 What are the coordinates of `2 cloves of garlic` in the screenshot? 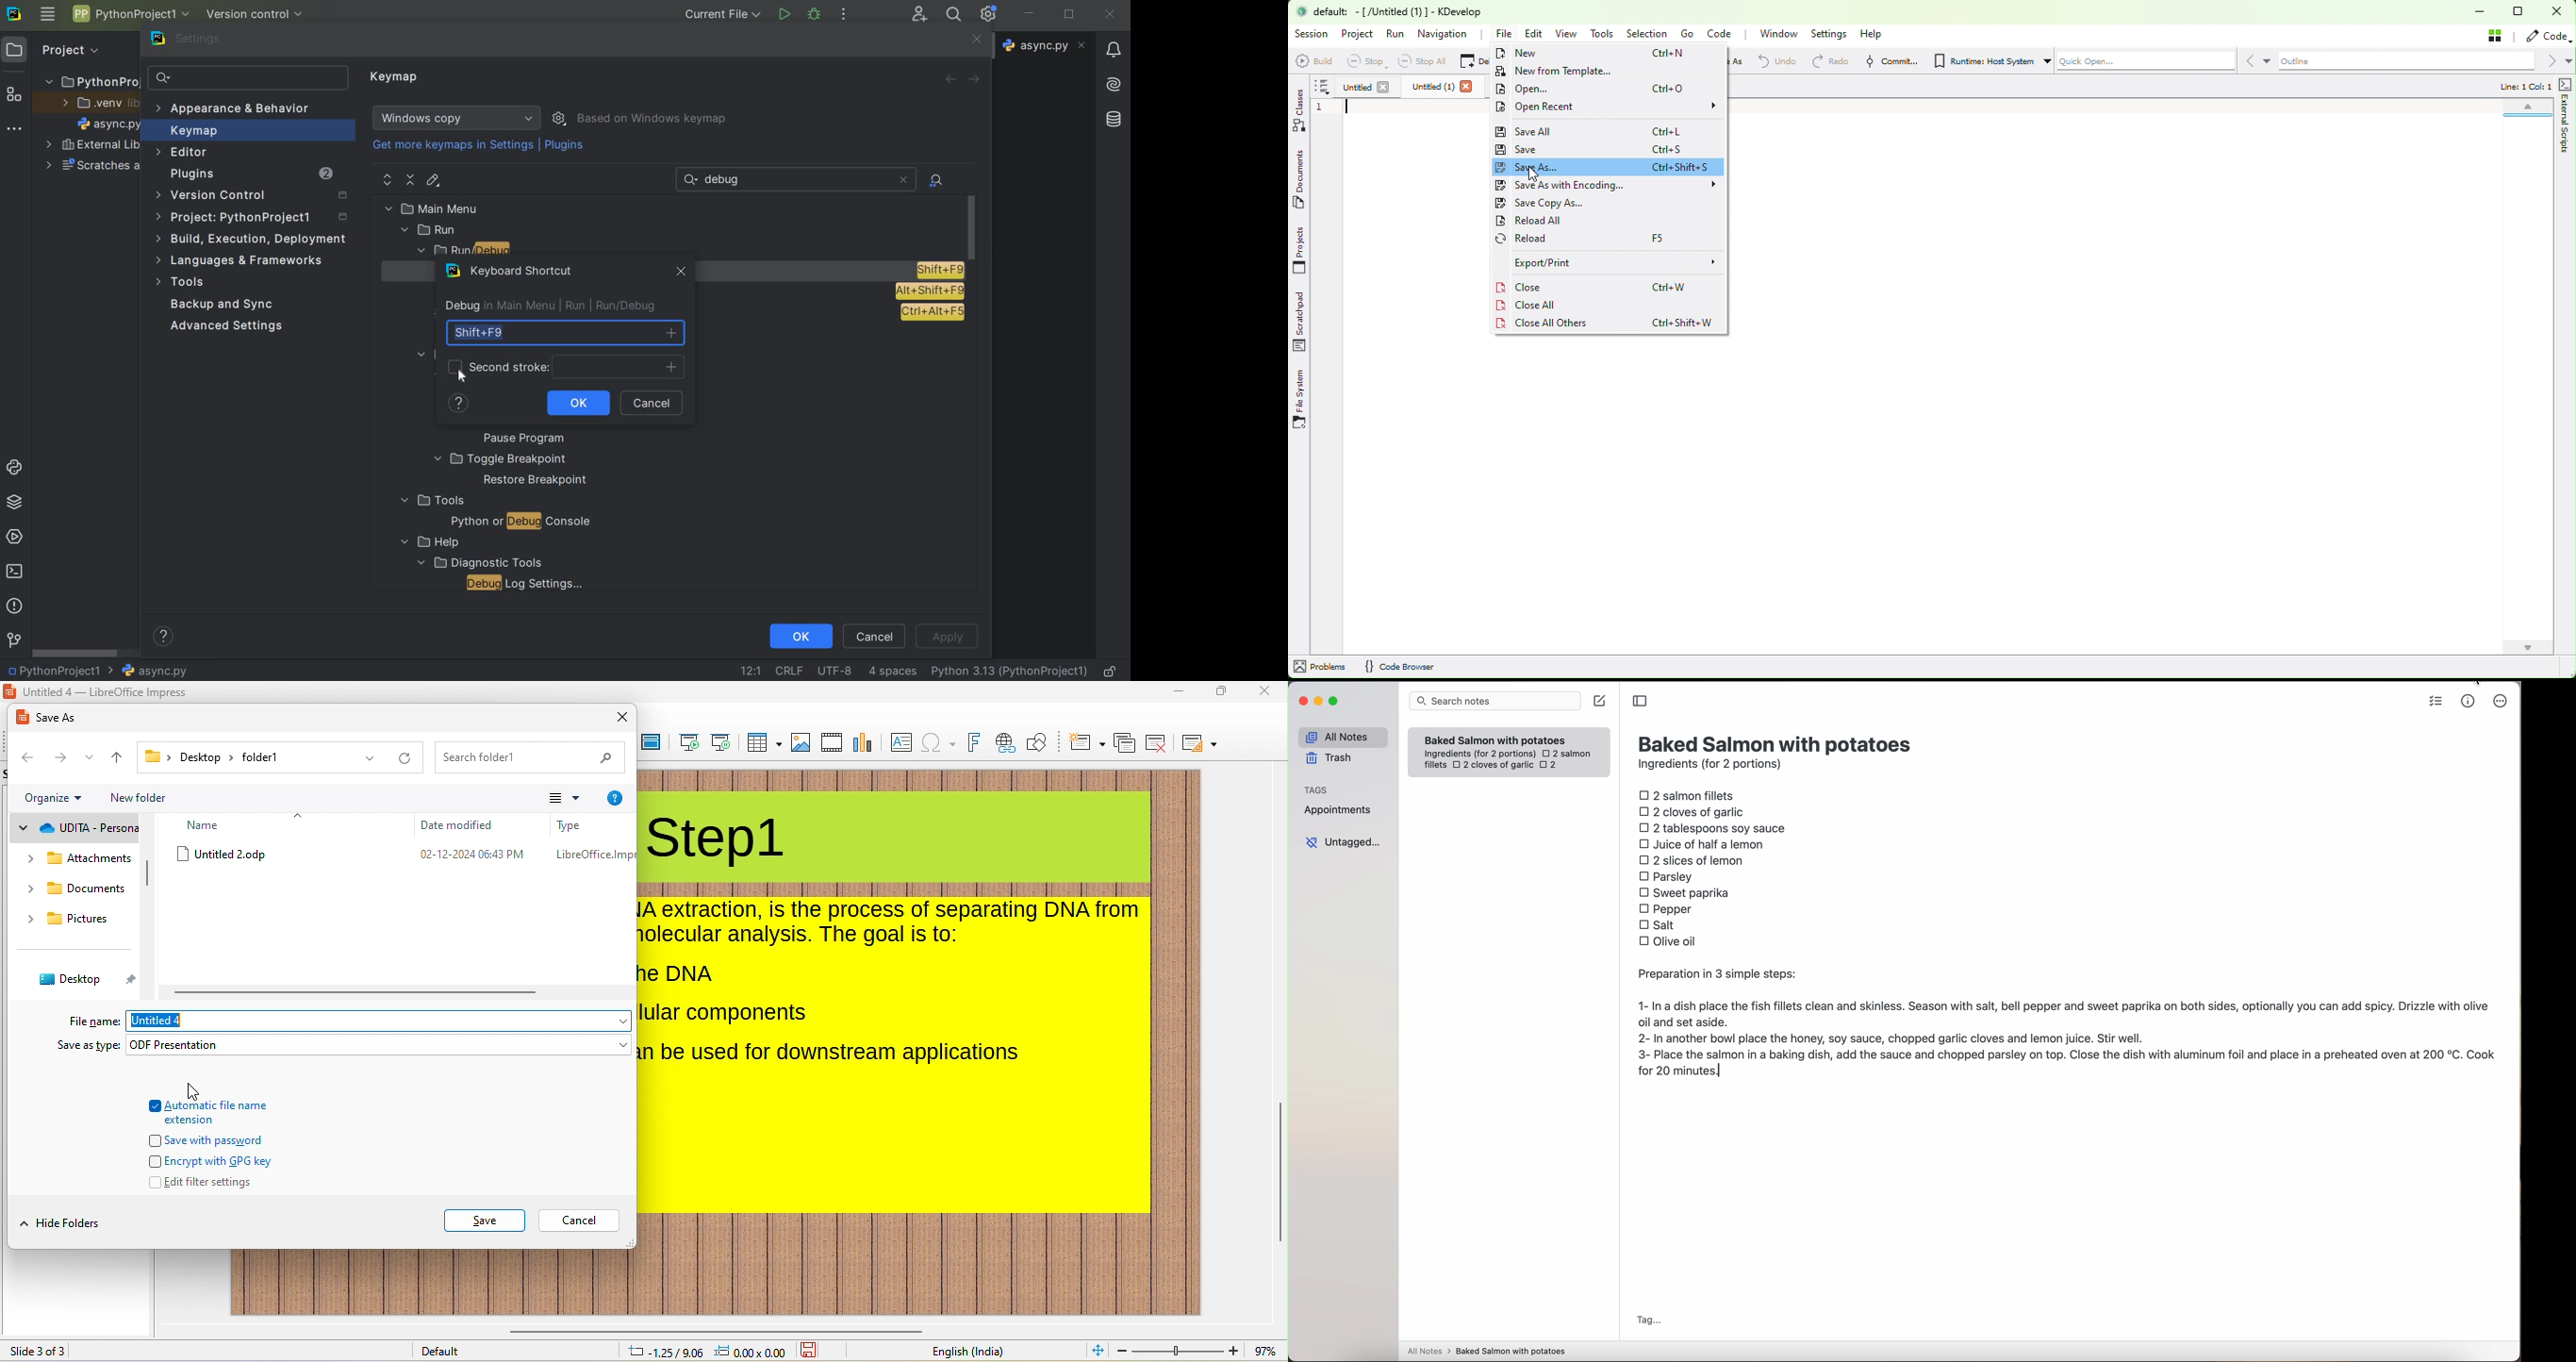 It's located at (1694, 810).